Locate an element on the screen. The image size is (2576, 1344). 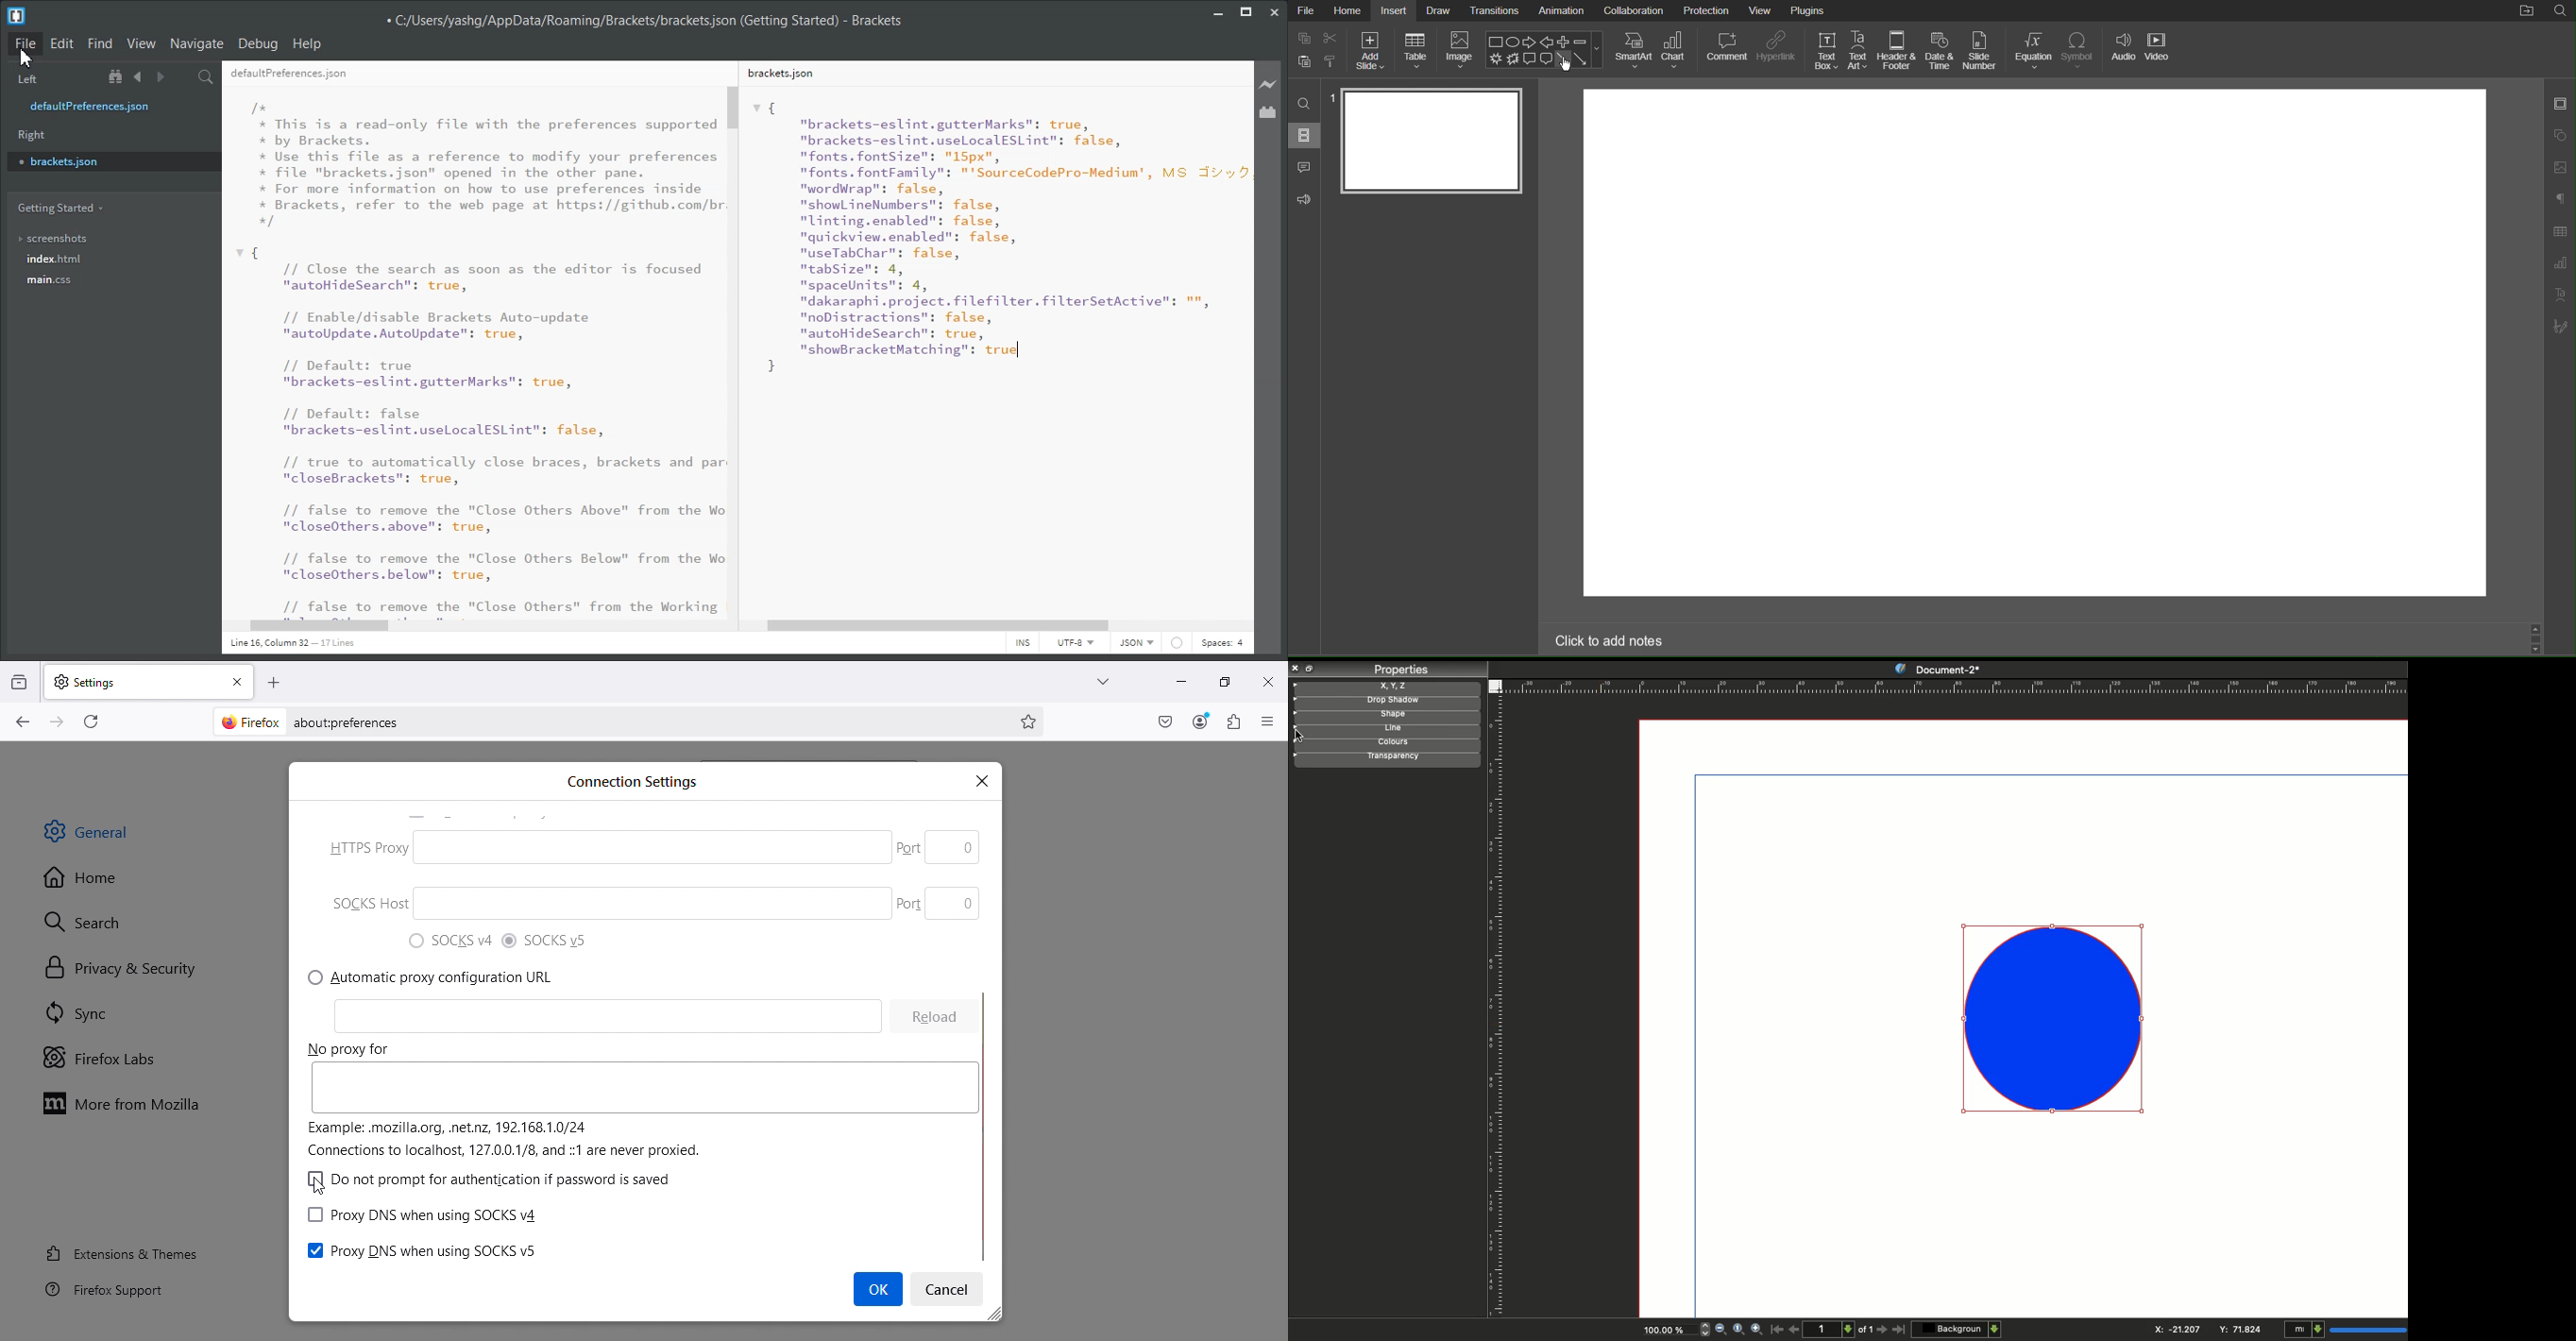
IB (O) No proxy is located at coordinates (600, 850).